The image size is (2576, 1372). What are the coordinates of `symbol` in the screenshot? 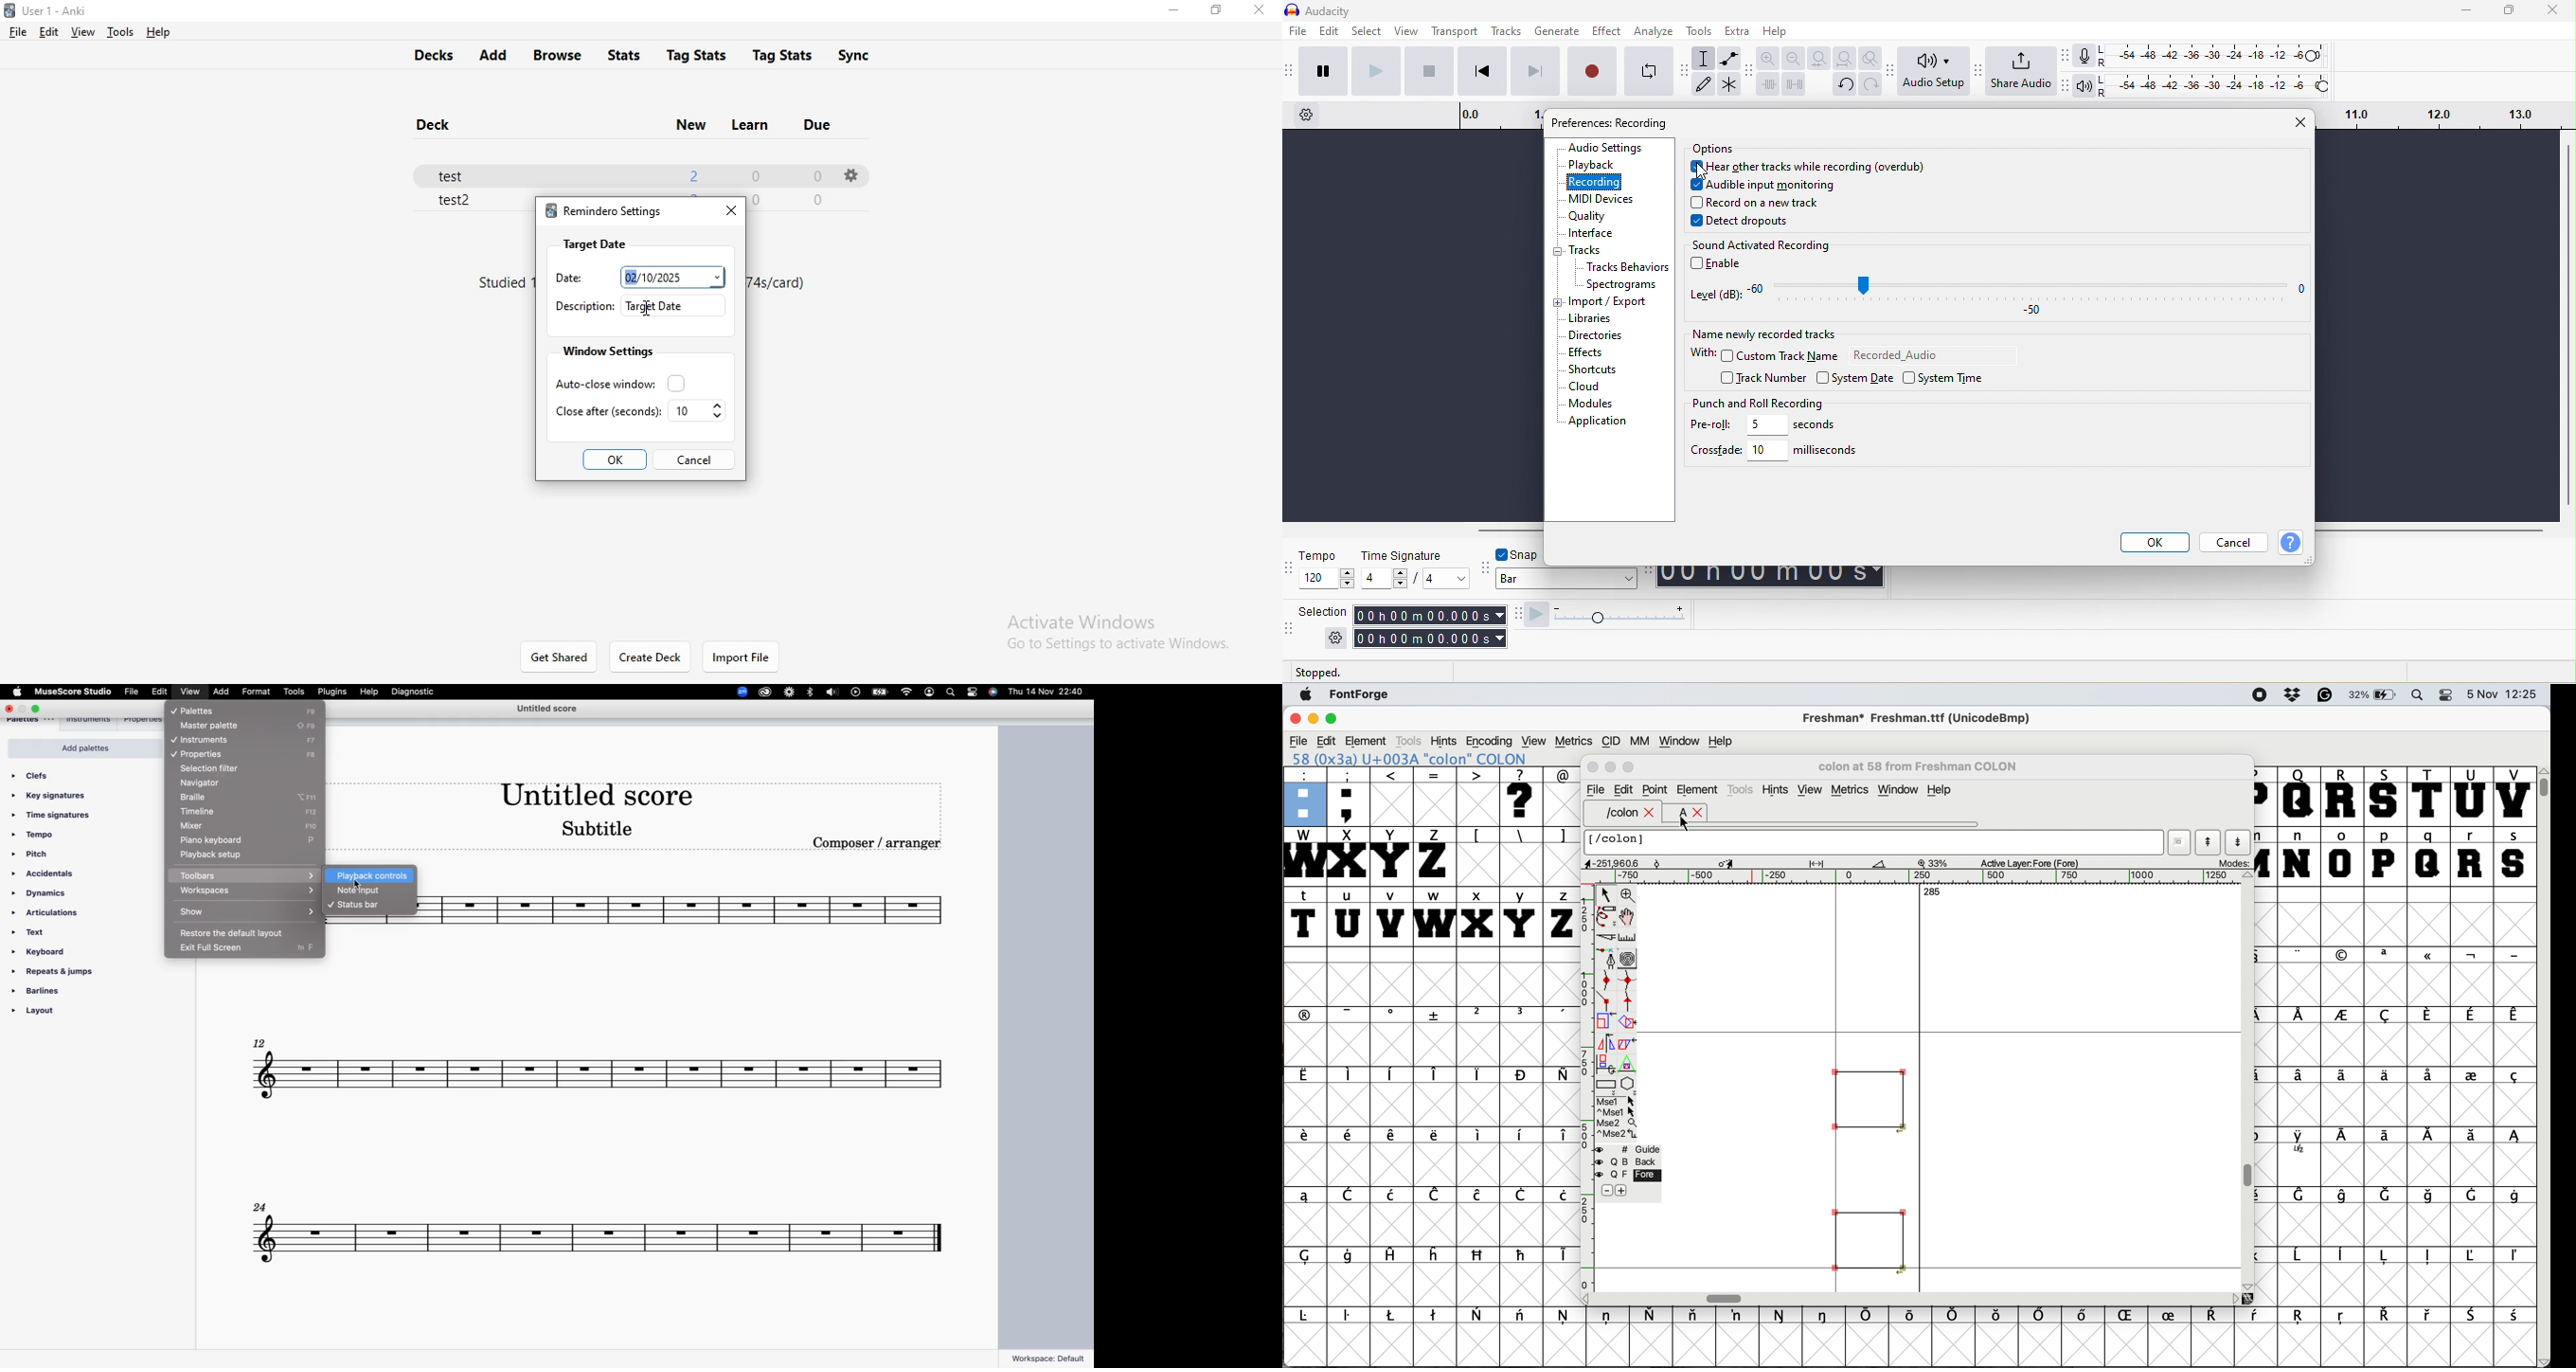 It's located at (2300, 1257).